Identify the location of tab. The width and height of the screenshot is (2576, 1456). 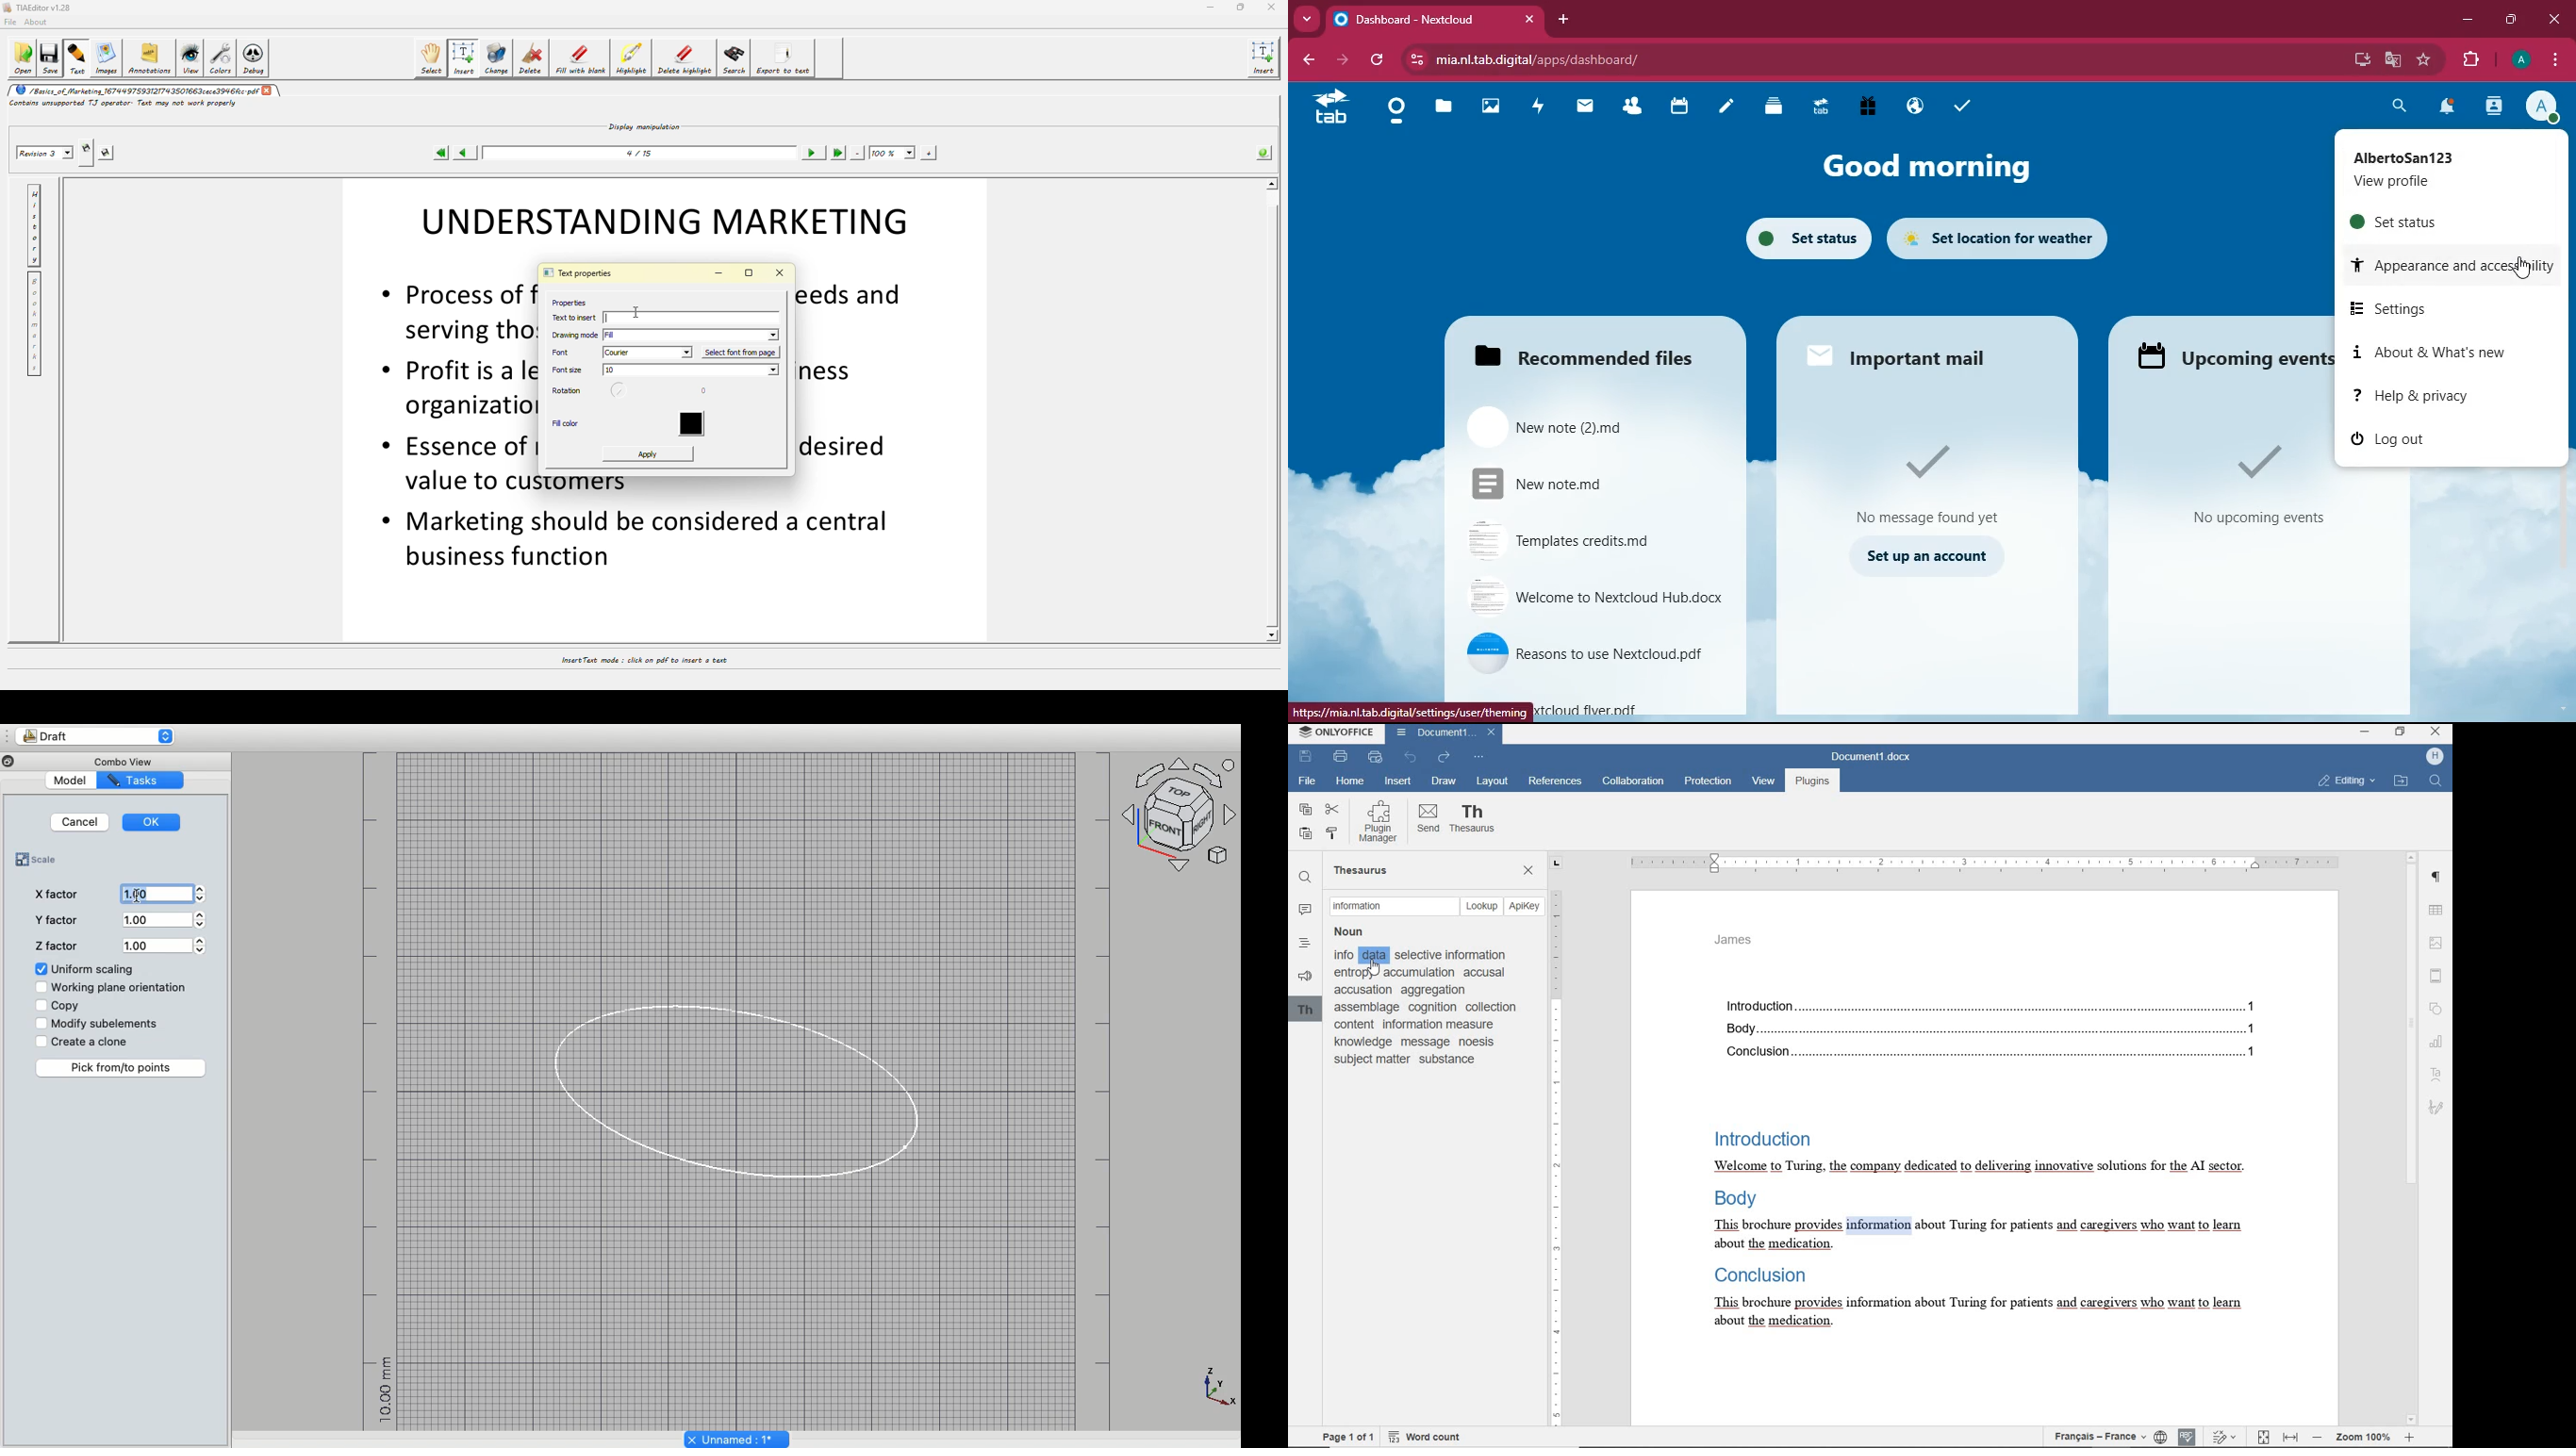
(1436, 19).